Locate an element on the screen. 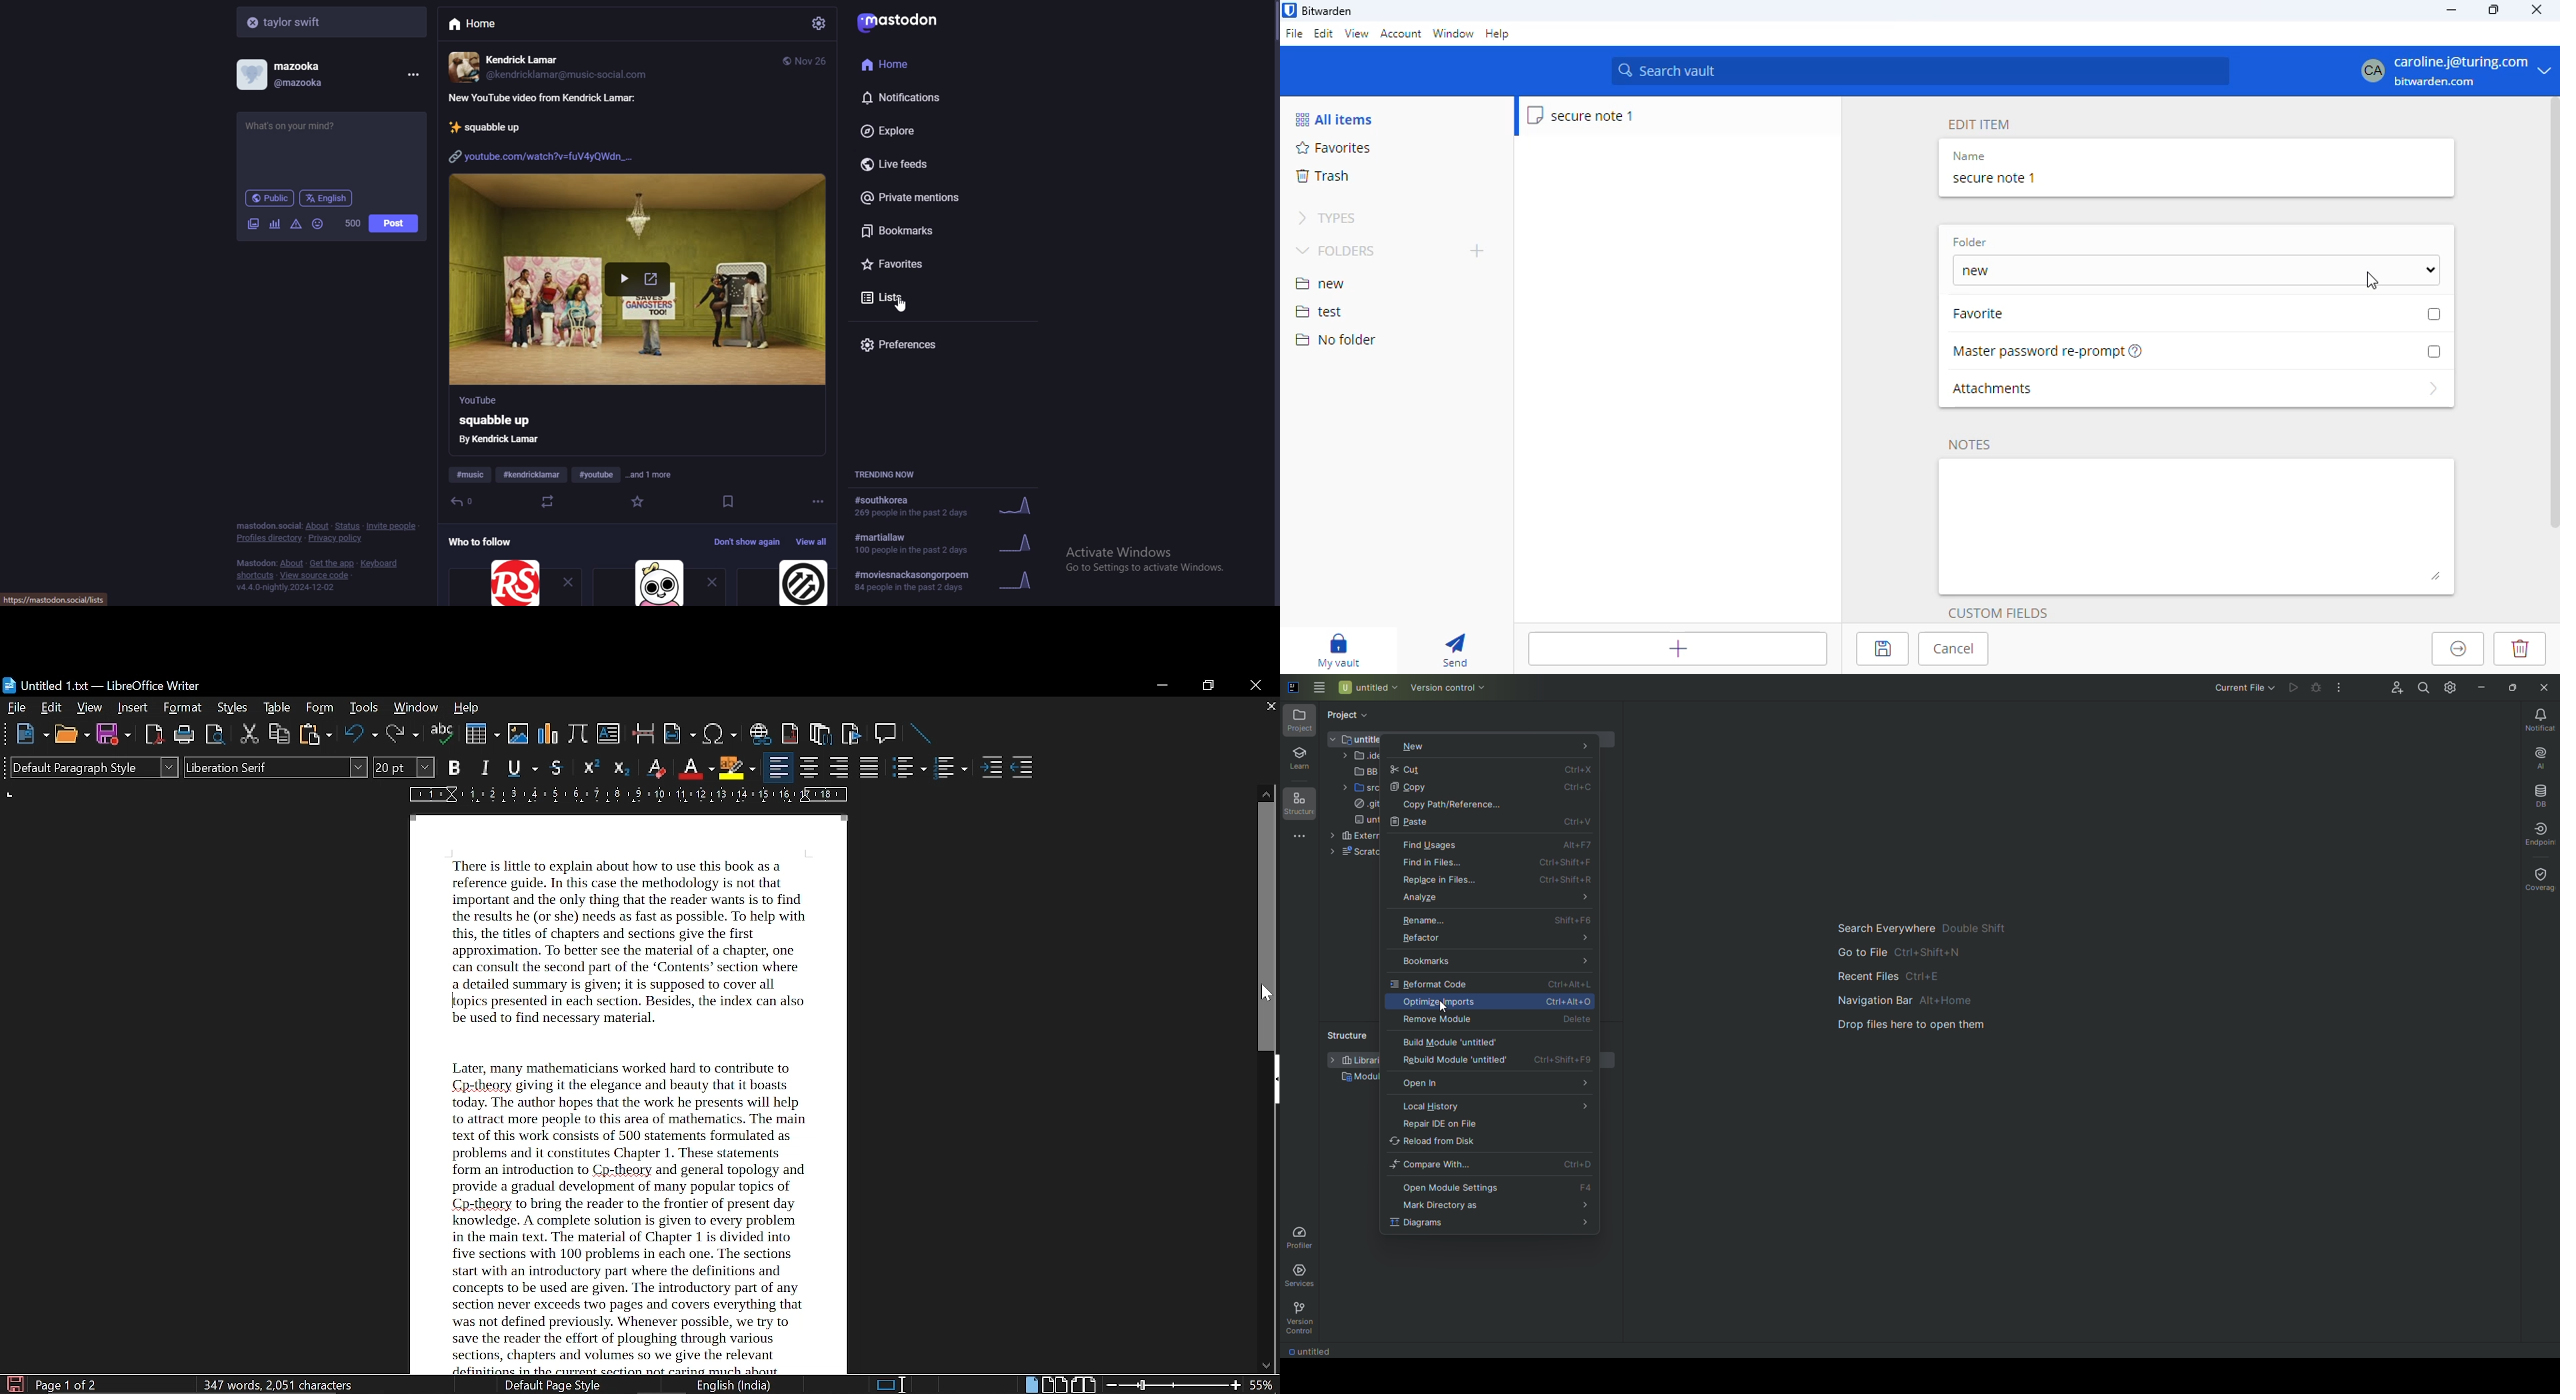  line is located at coordinates (922, 734).